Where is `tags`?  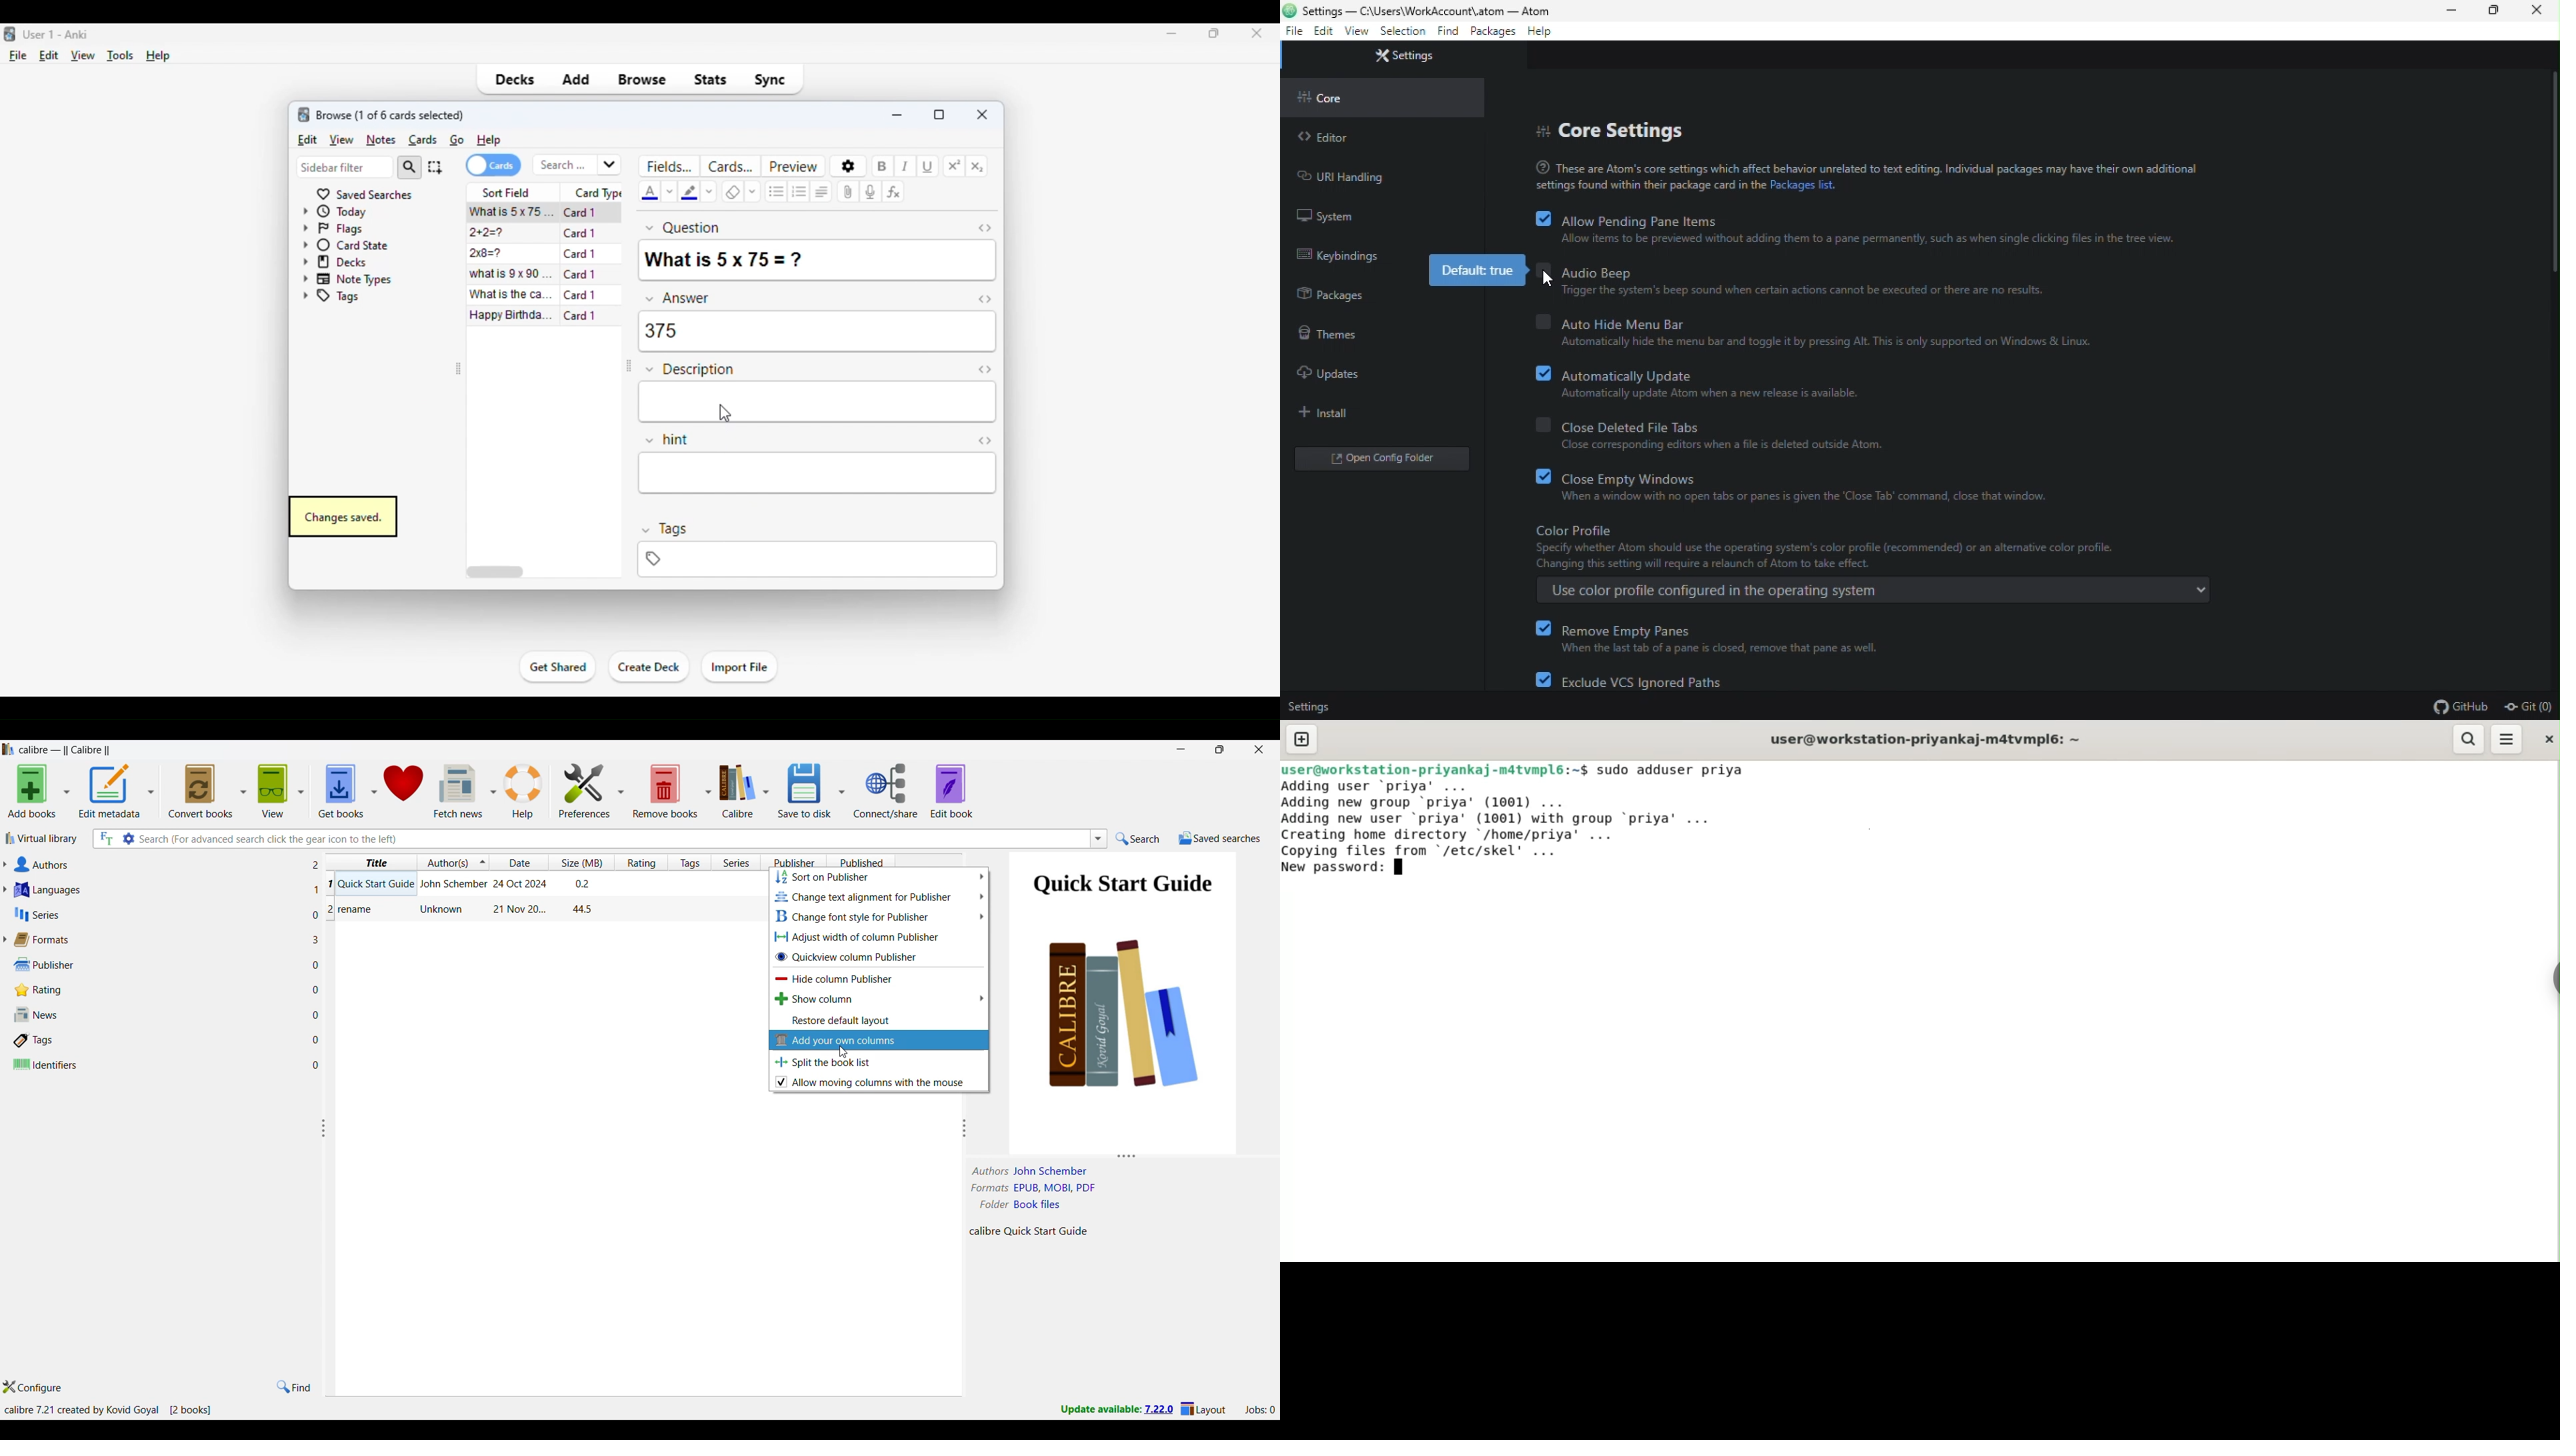 tags is located at coordinates (817, 560).